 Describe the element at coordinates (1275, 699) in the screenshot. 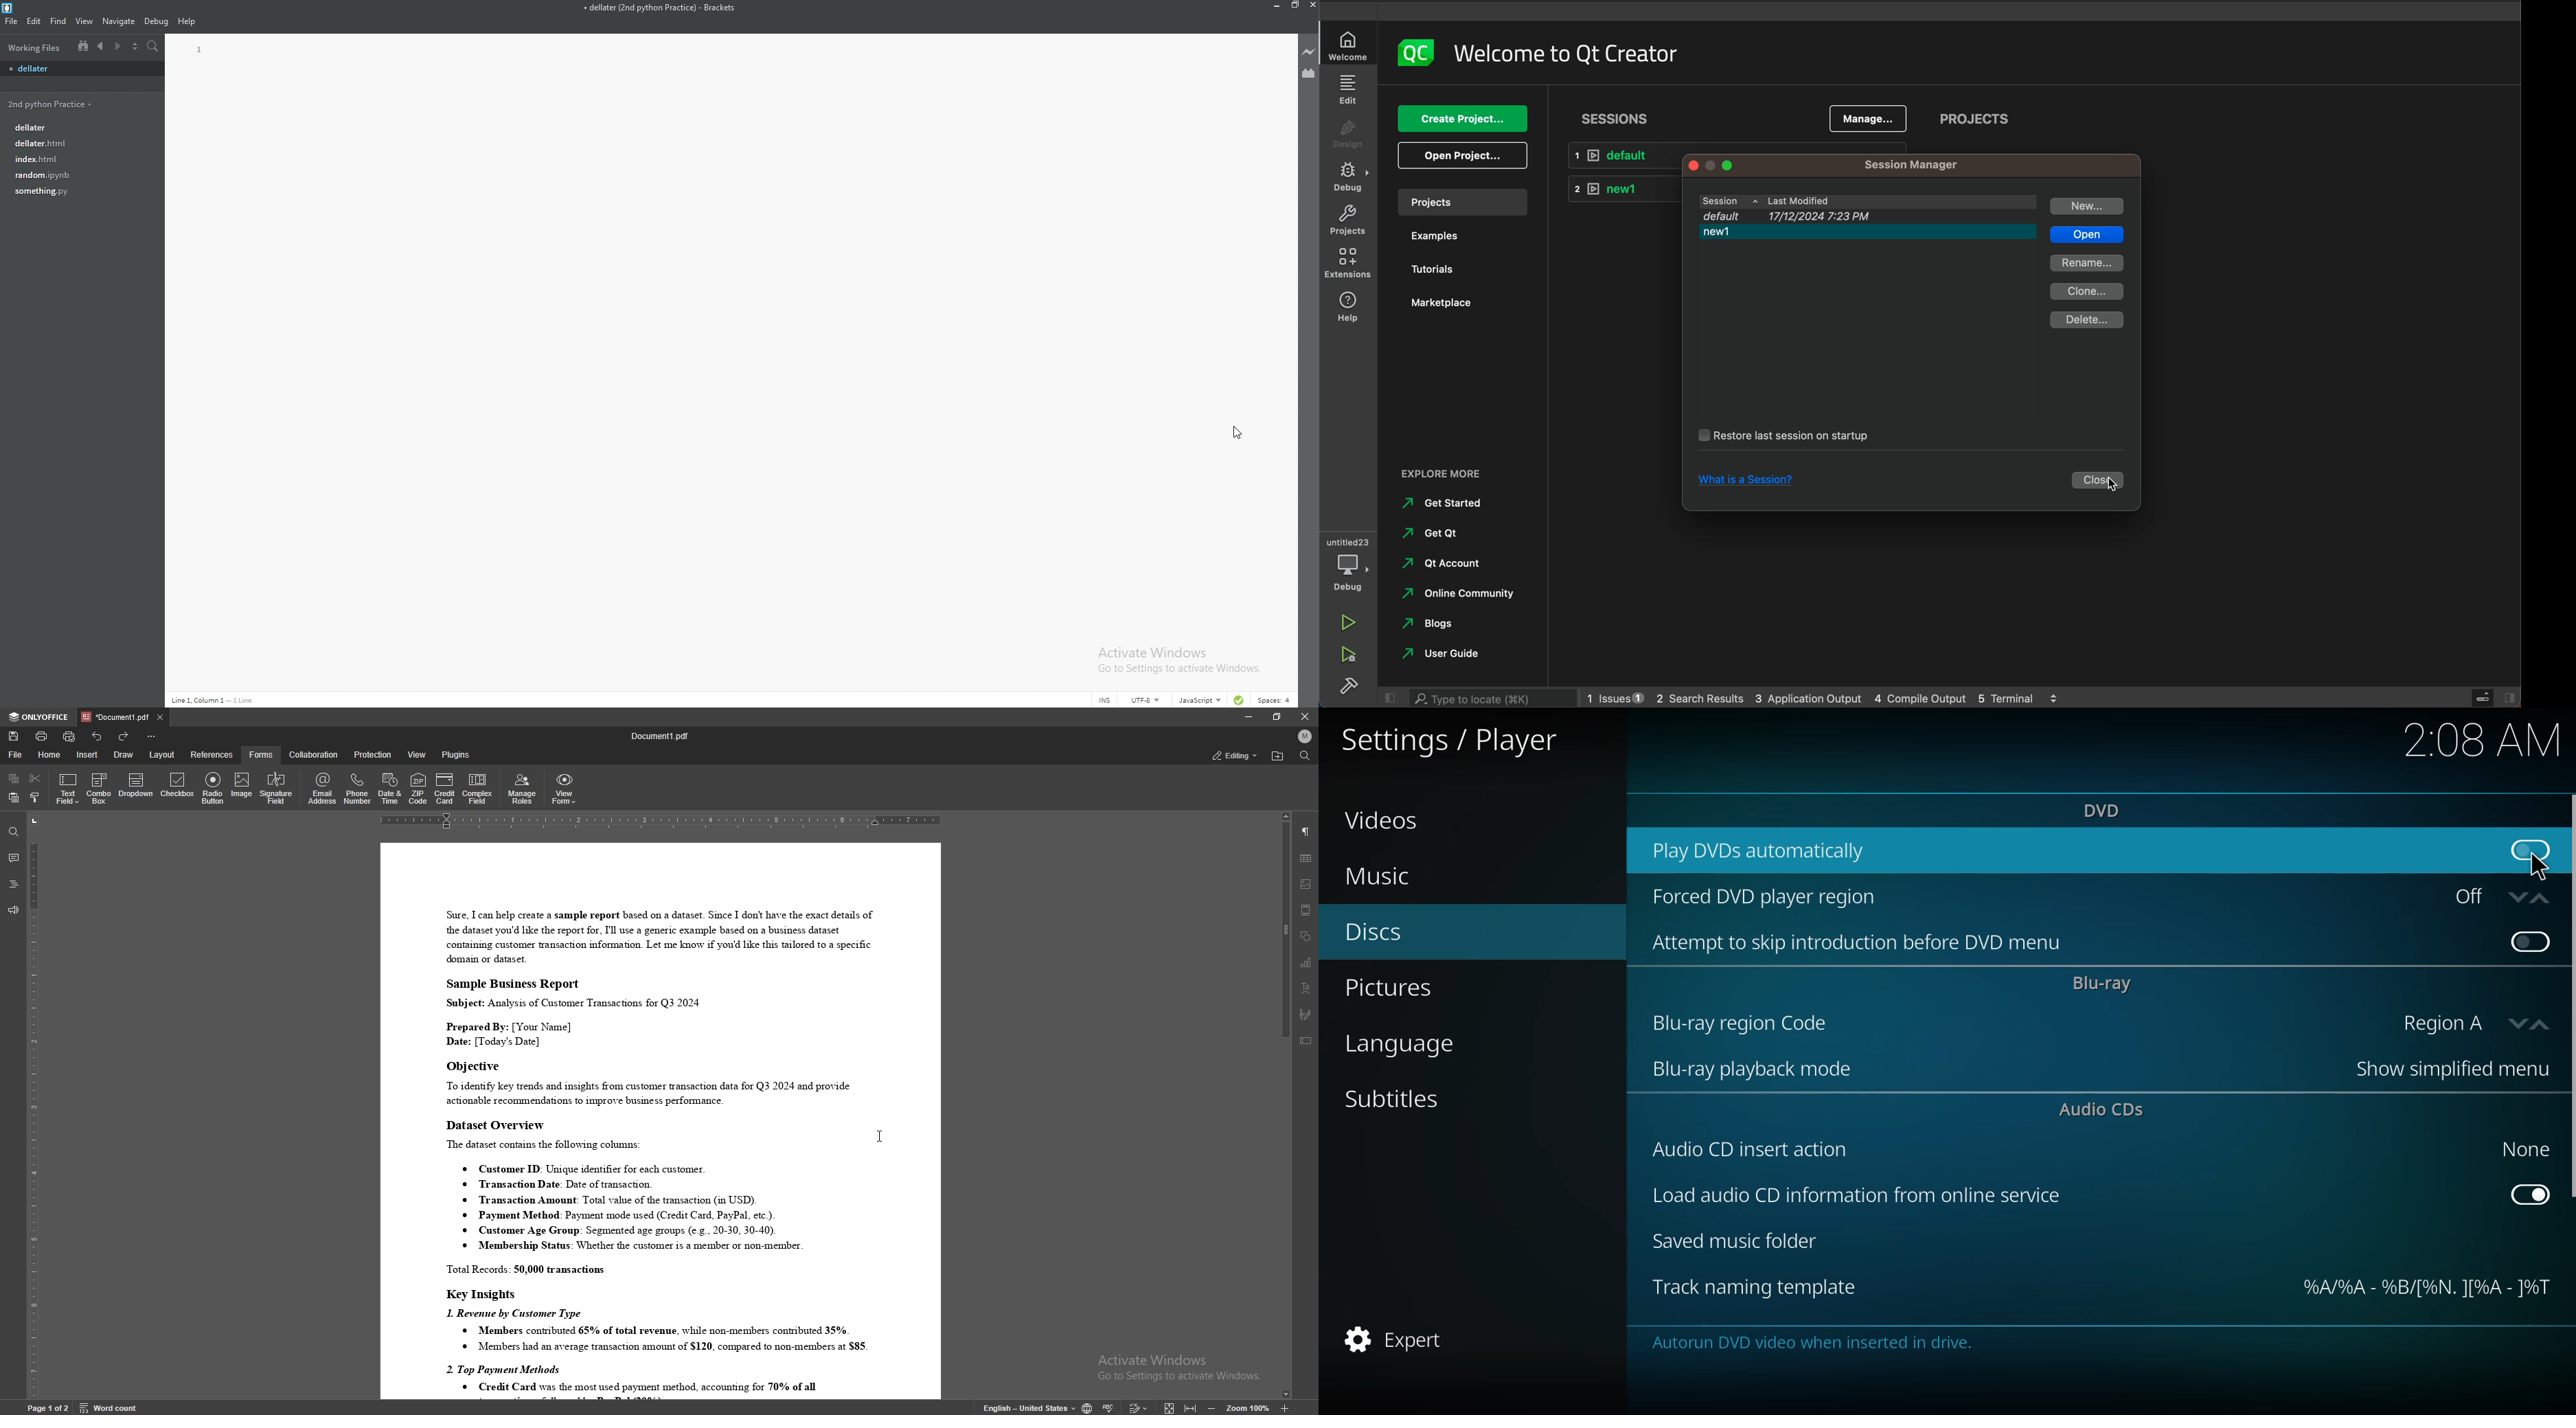

I see `spaces` at that location.